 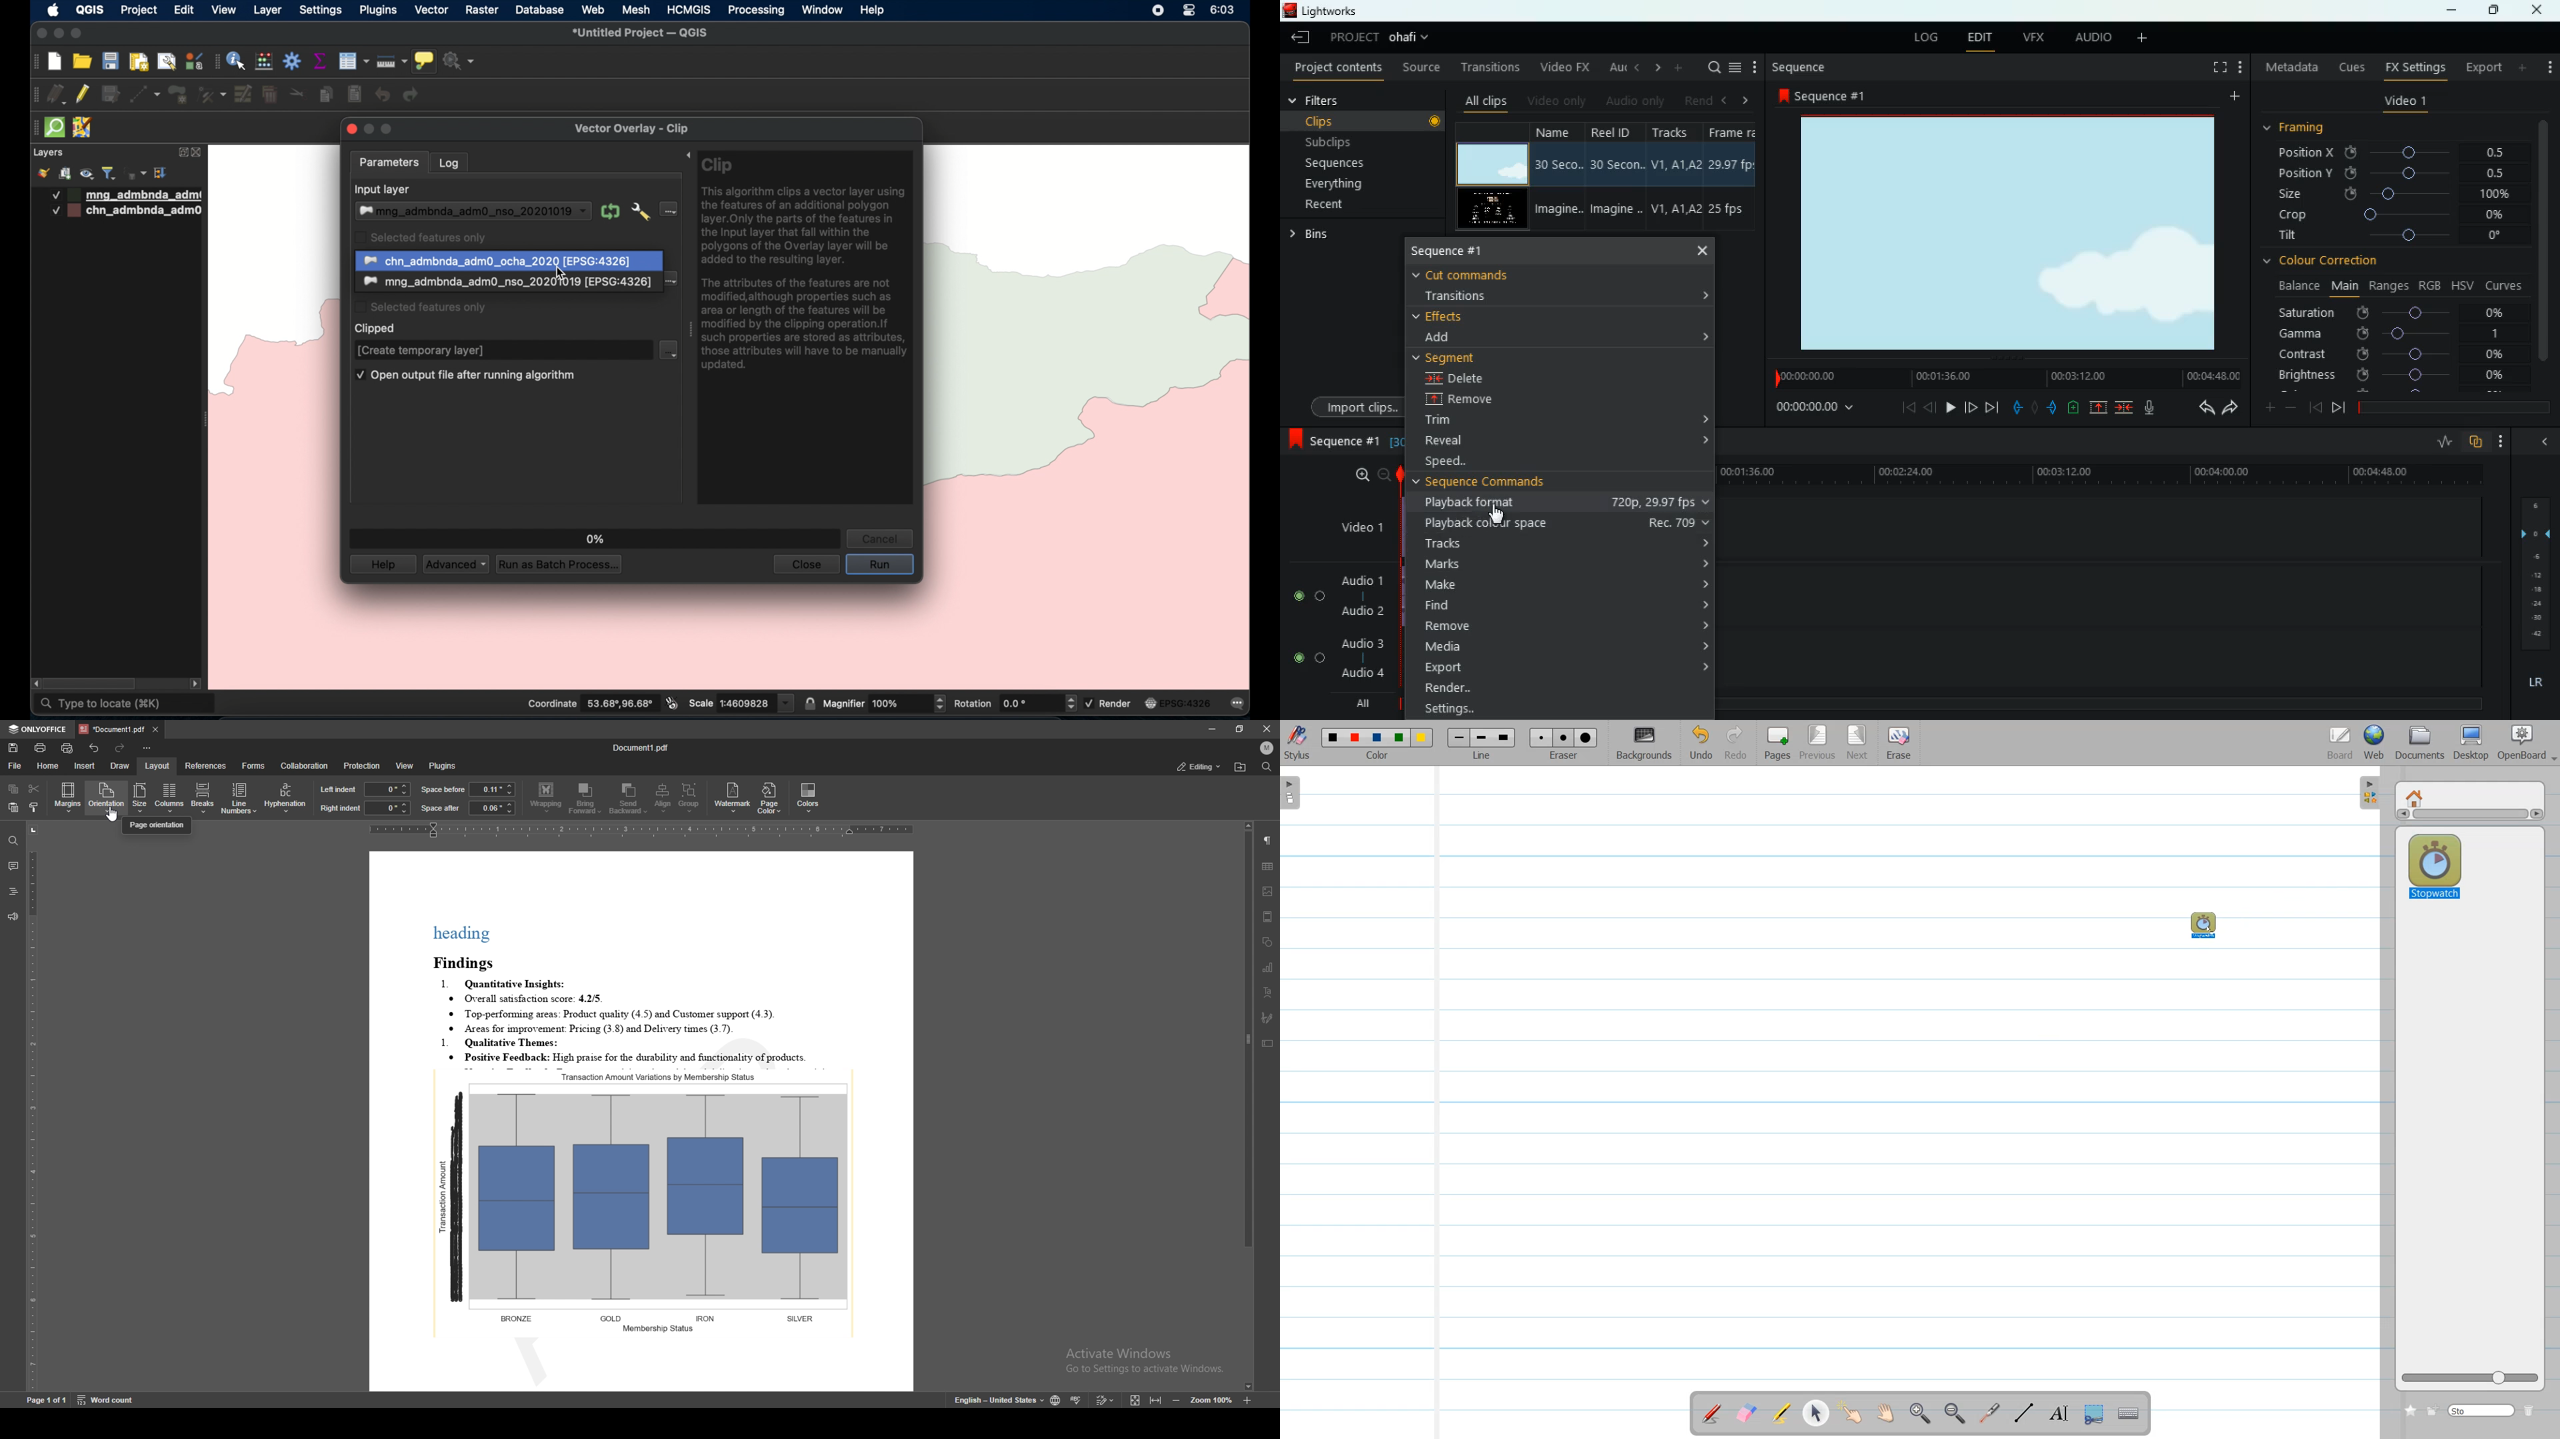 What do you see at coordinates (1673, 177) in the screenshot?
I see `tracks` at bounding box center [1673, 177].